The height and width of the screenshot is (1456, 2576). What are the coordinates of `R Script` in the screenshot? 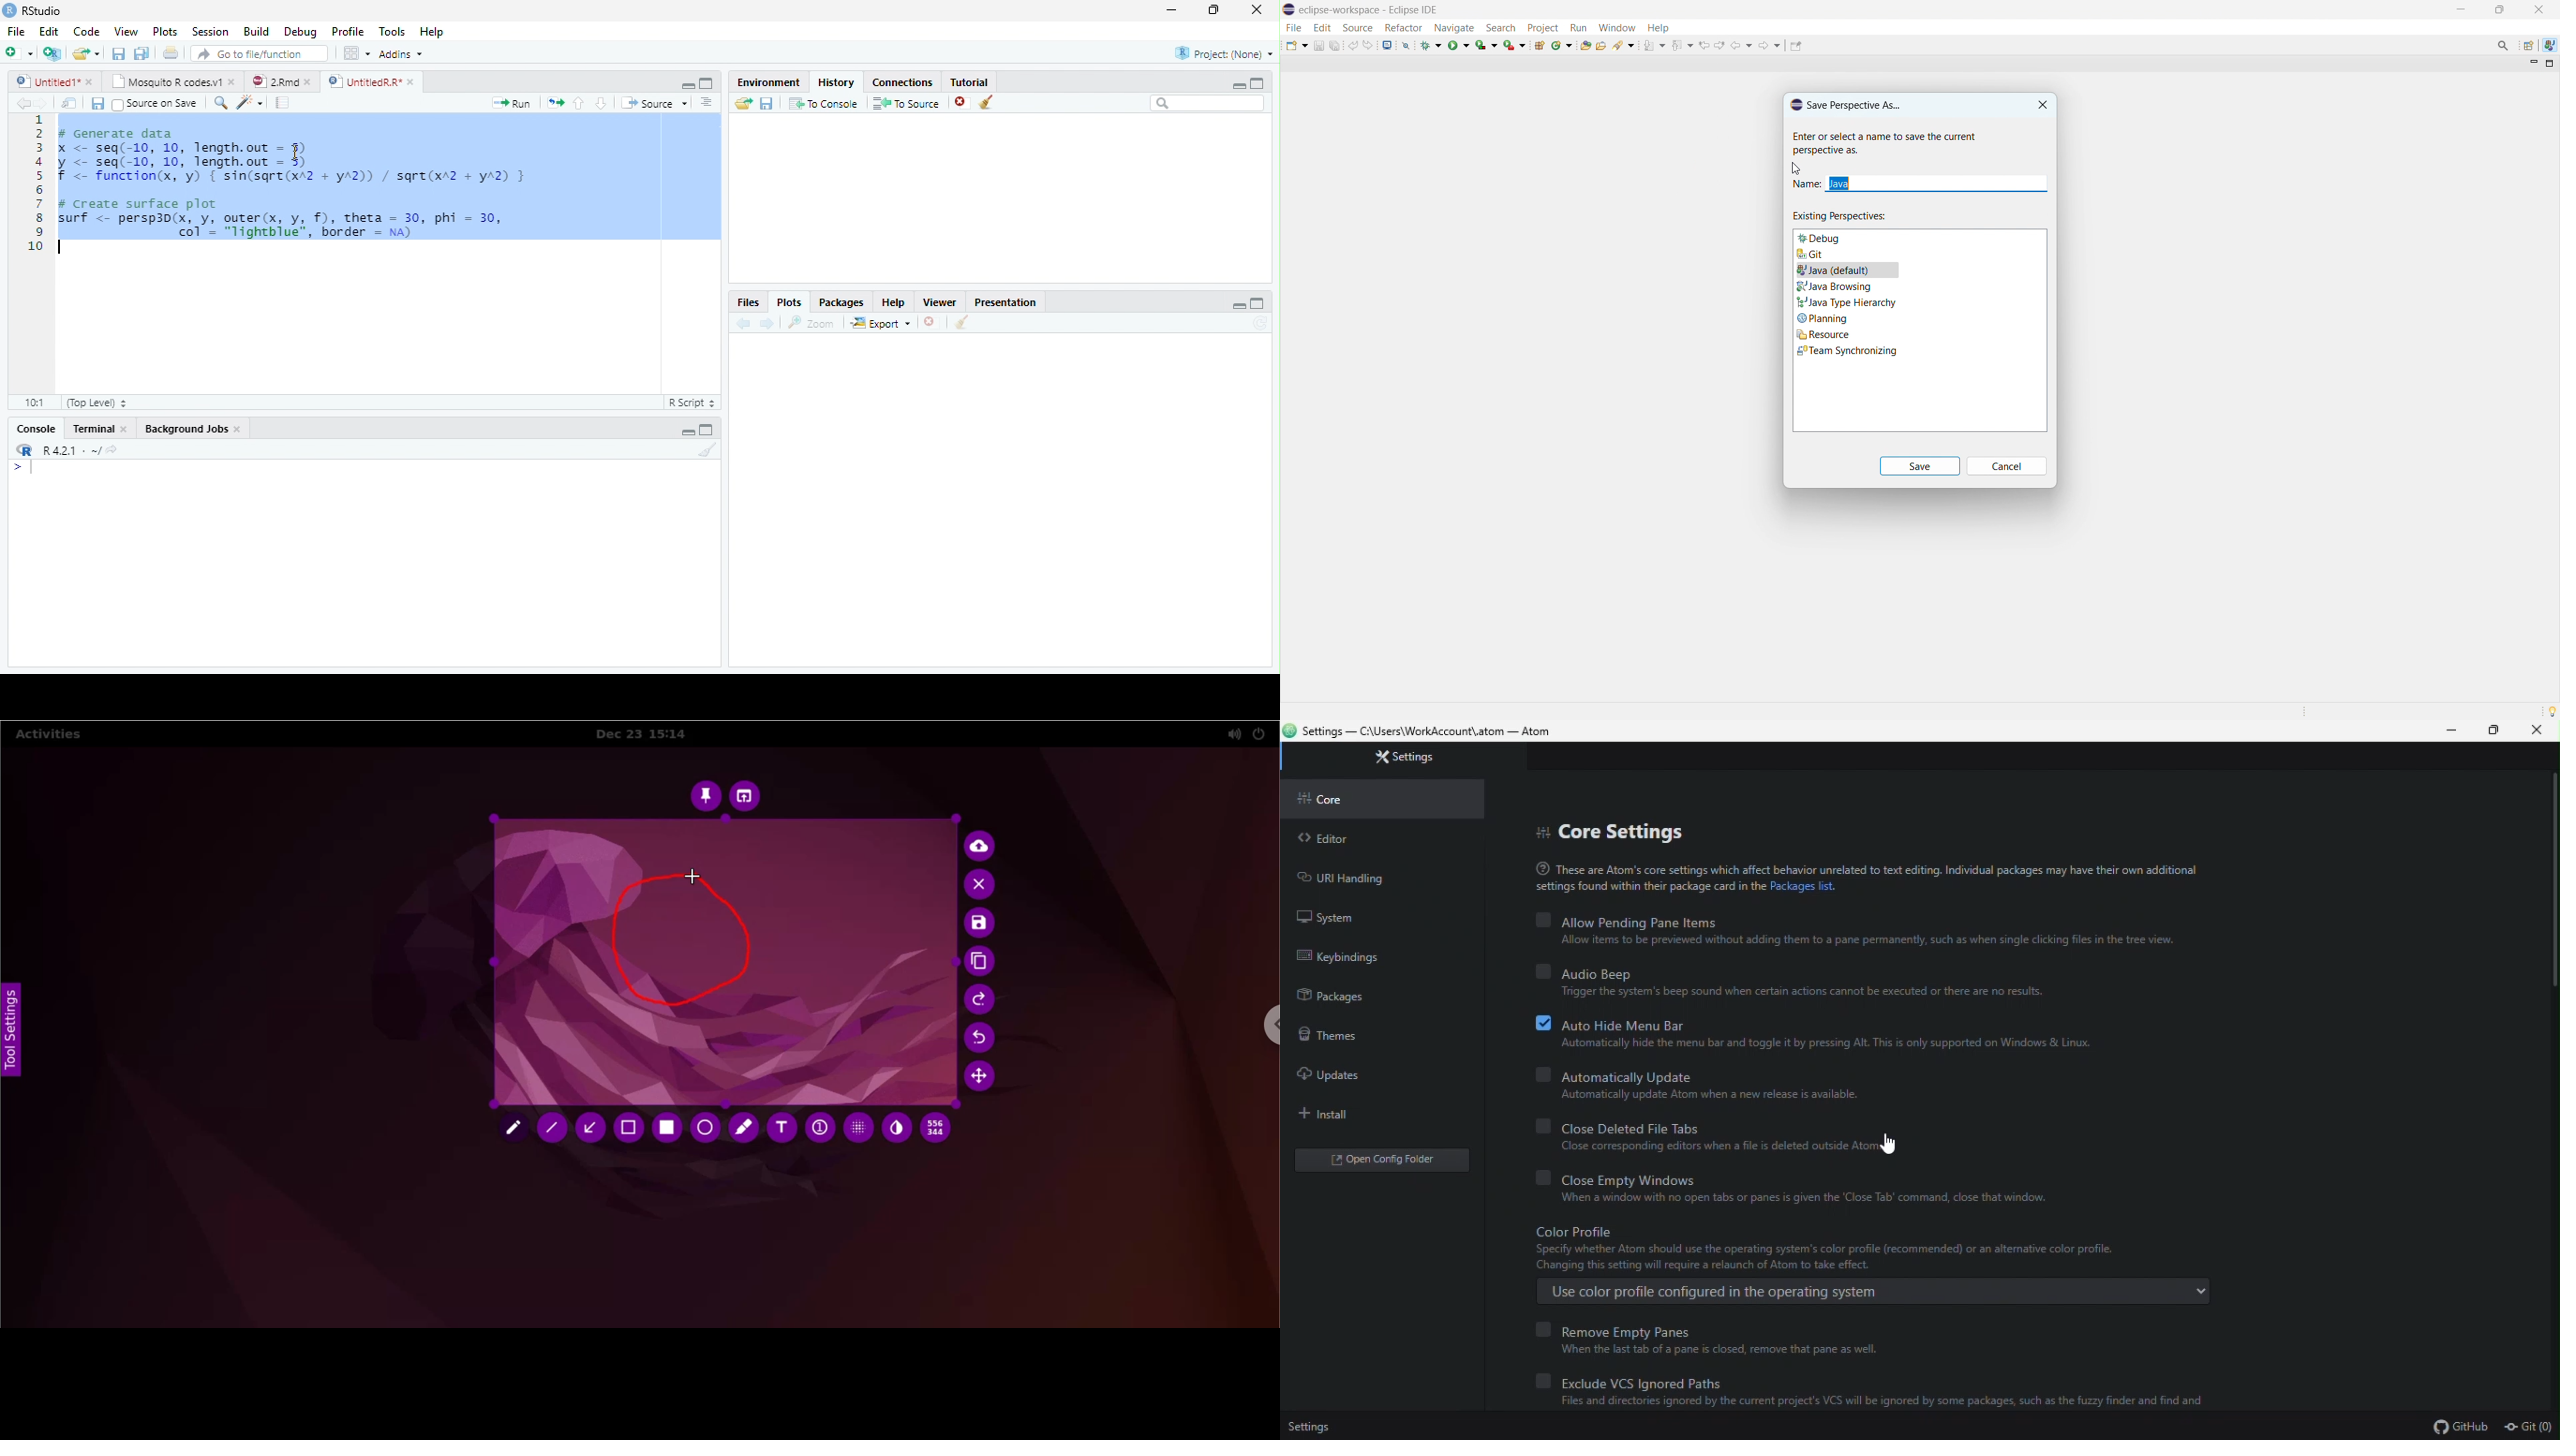 It's located at (694, 403).